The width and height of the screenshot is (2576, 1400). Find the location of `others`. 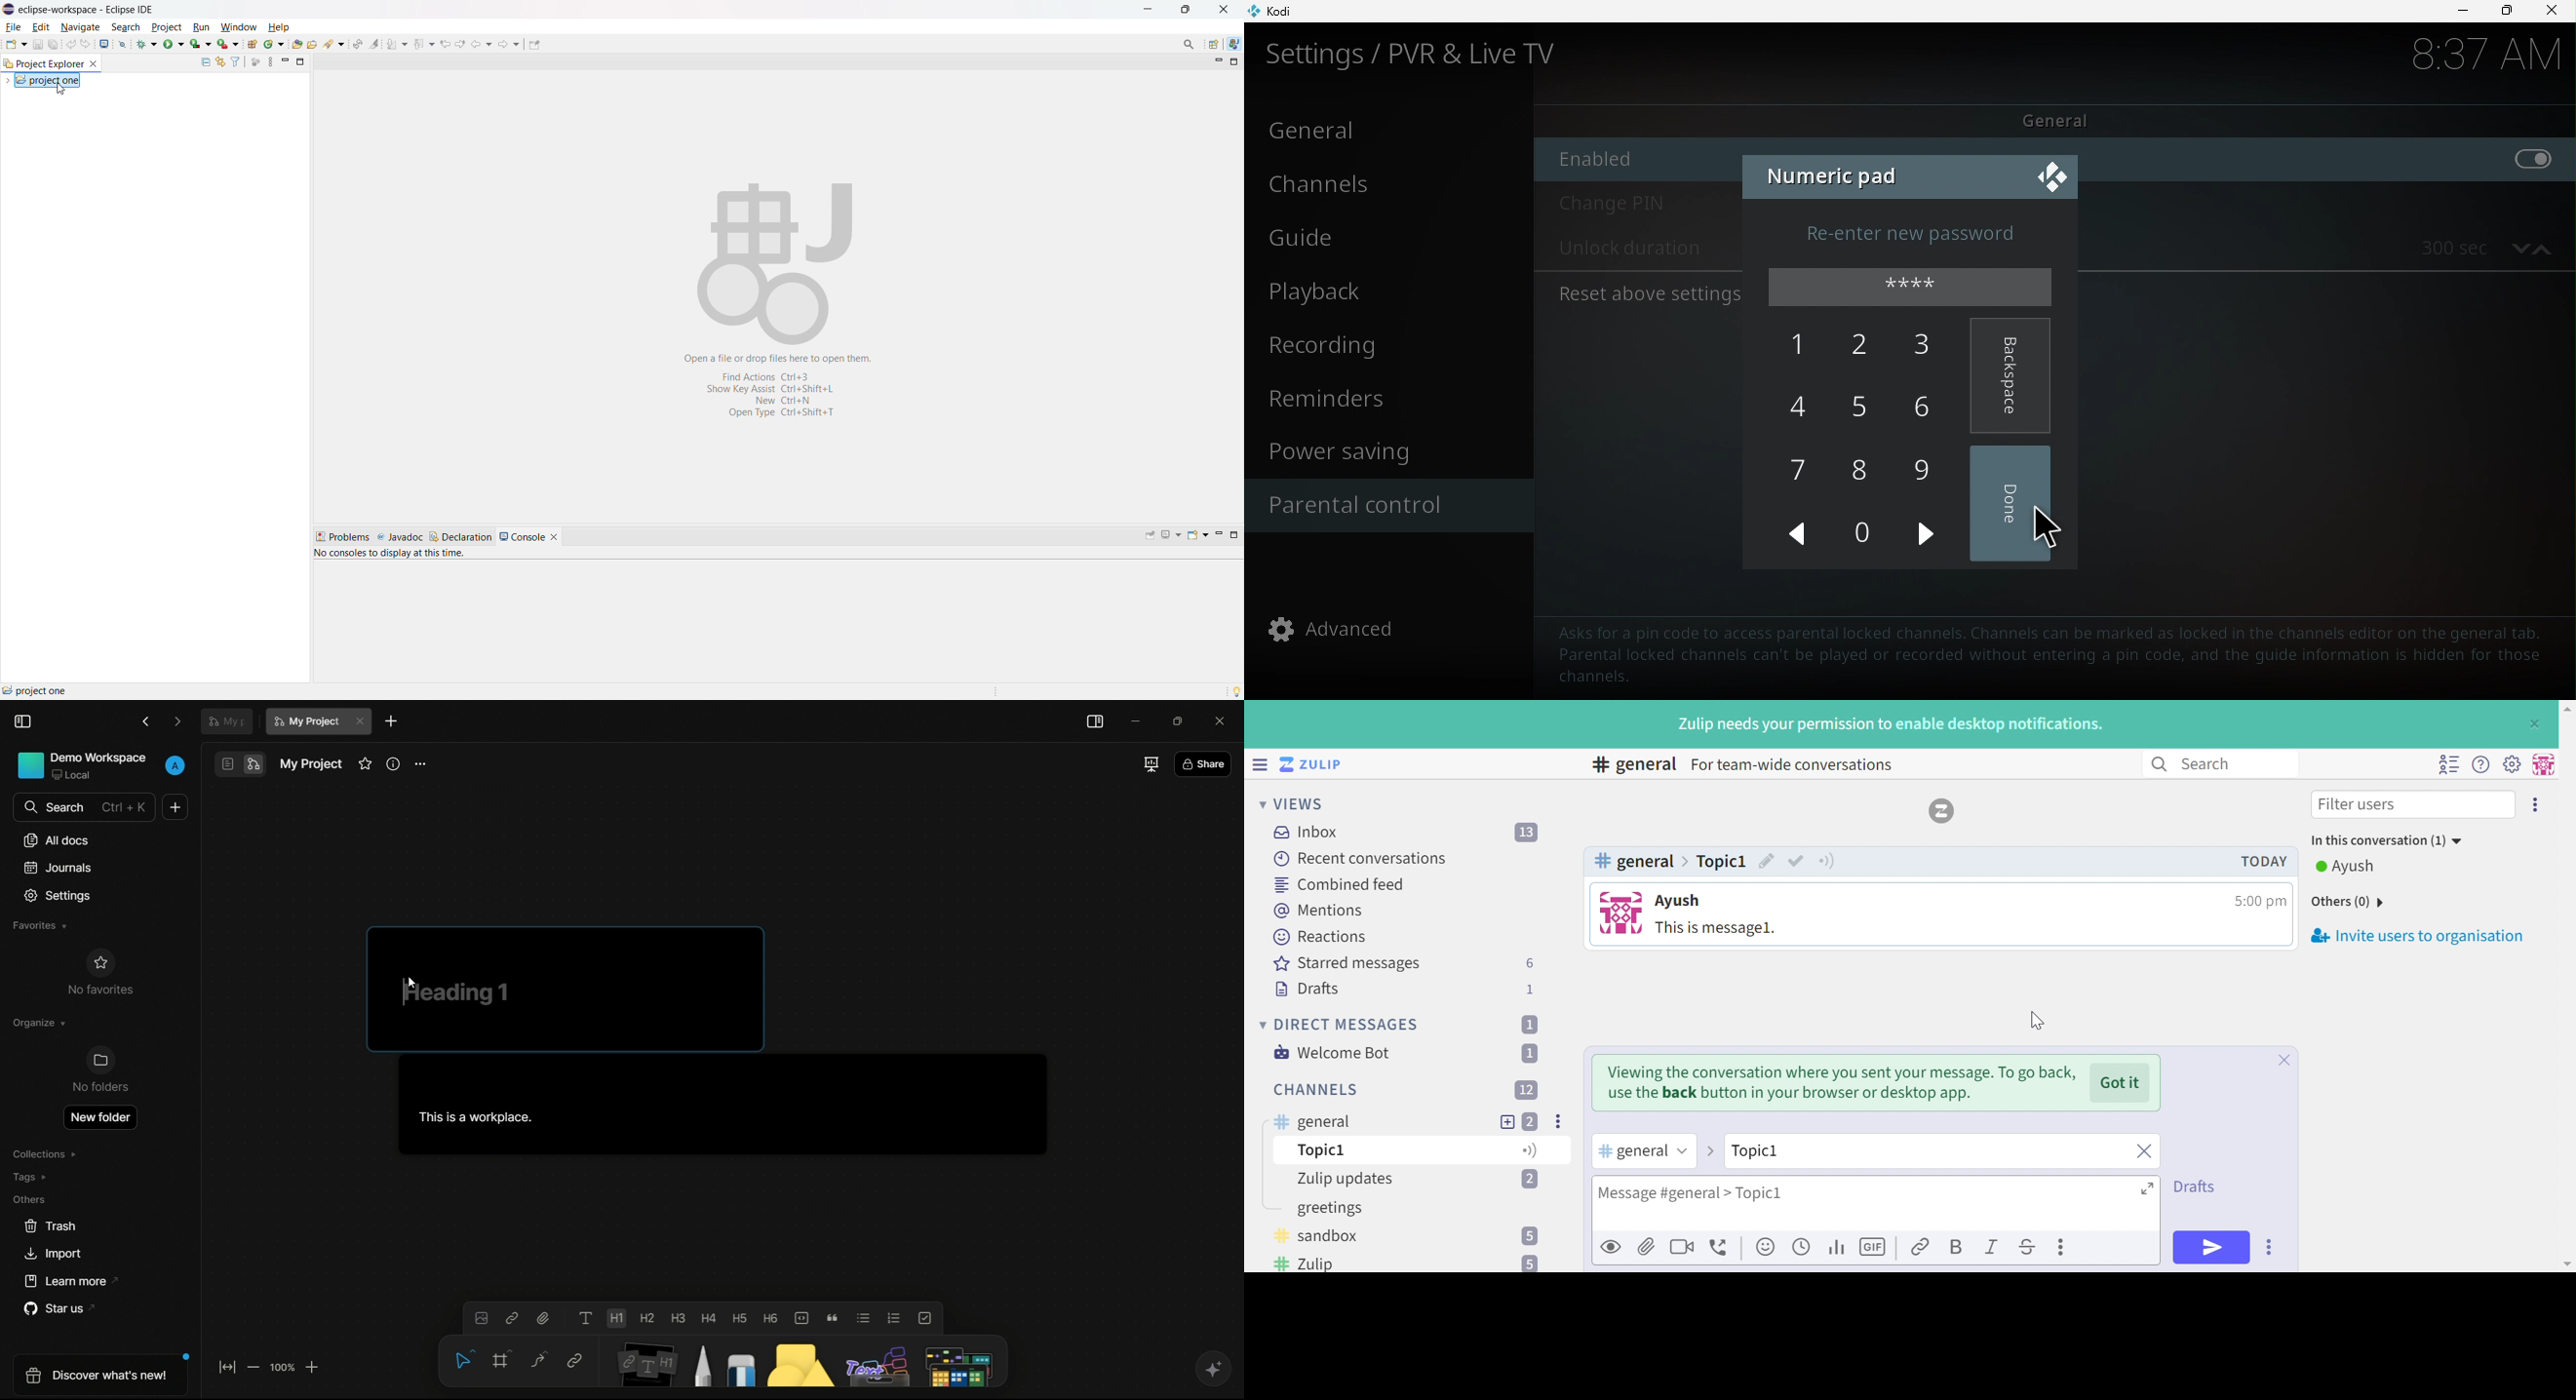

others is located at coordinates (874, 1362).